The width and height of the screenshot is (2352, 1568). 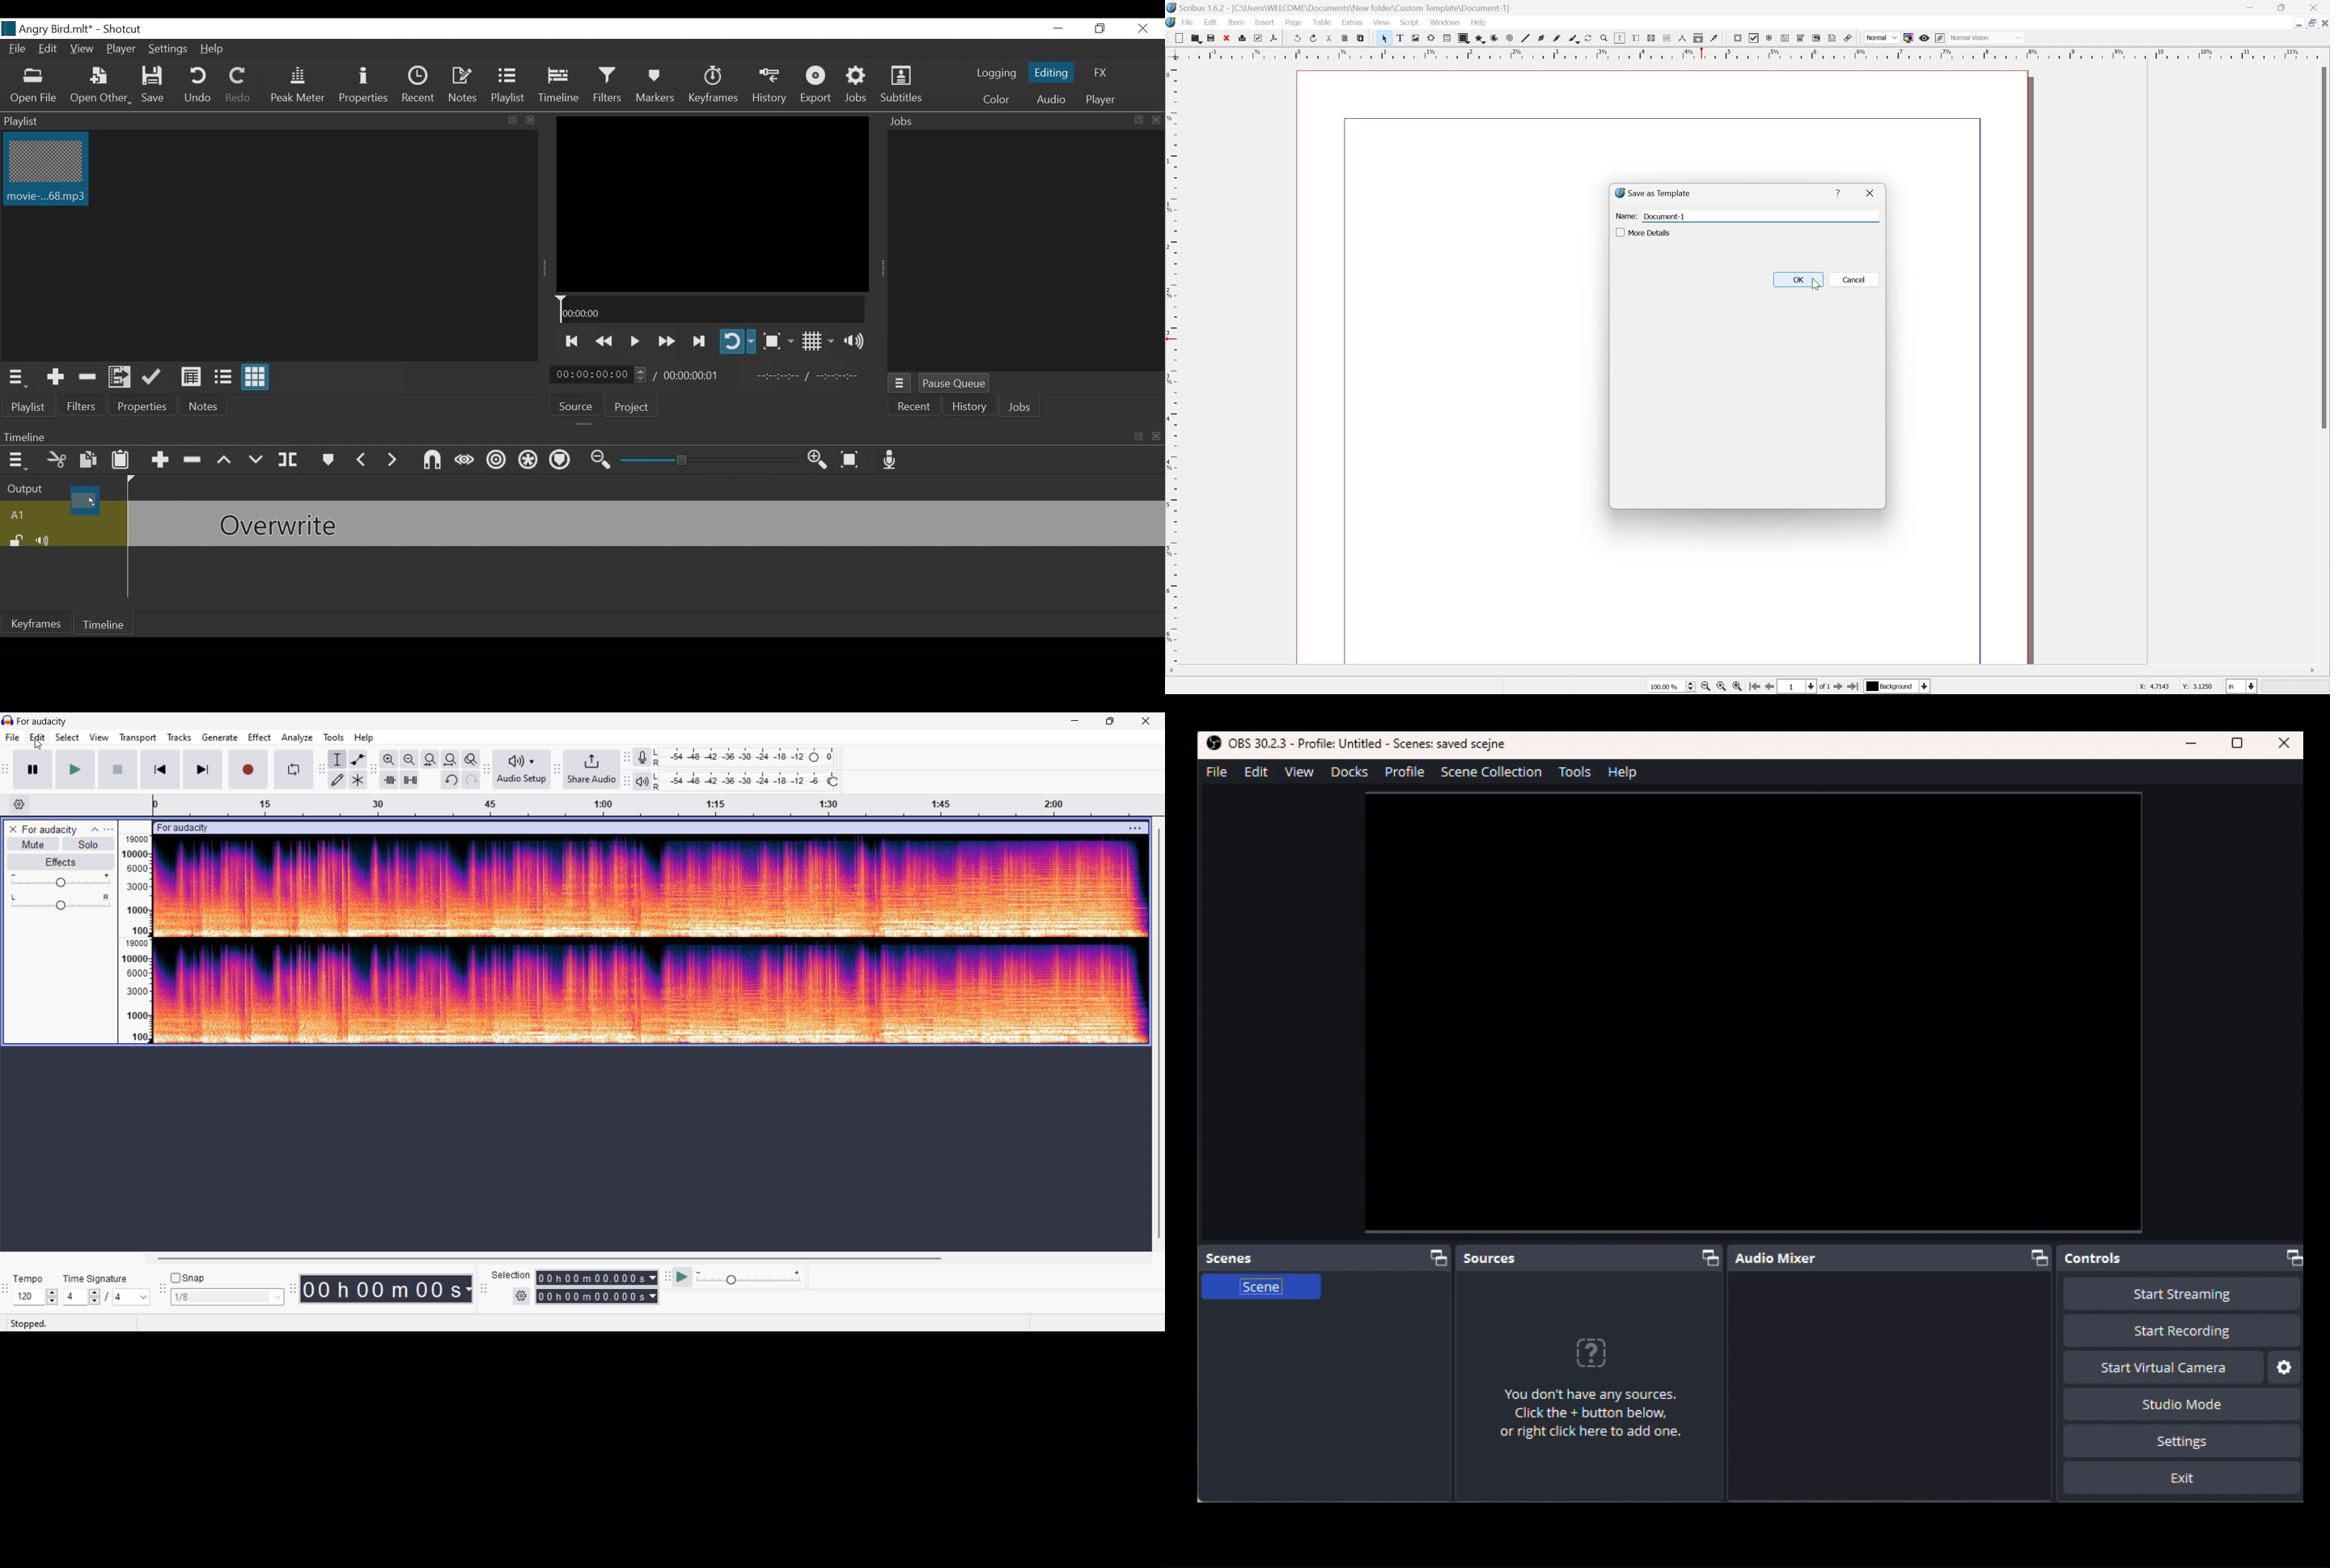 What do you see at coordinates (1578, 772) in the screenshot?
I see `Tools` at bounding box center [1578, 772].